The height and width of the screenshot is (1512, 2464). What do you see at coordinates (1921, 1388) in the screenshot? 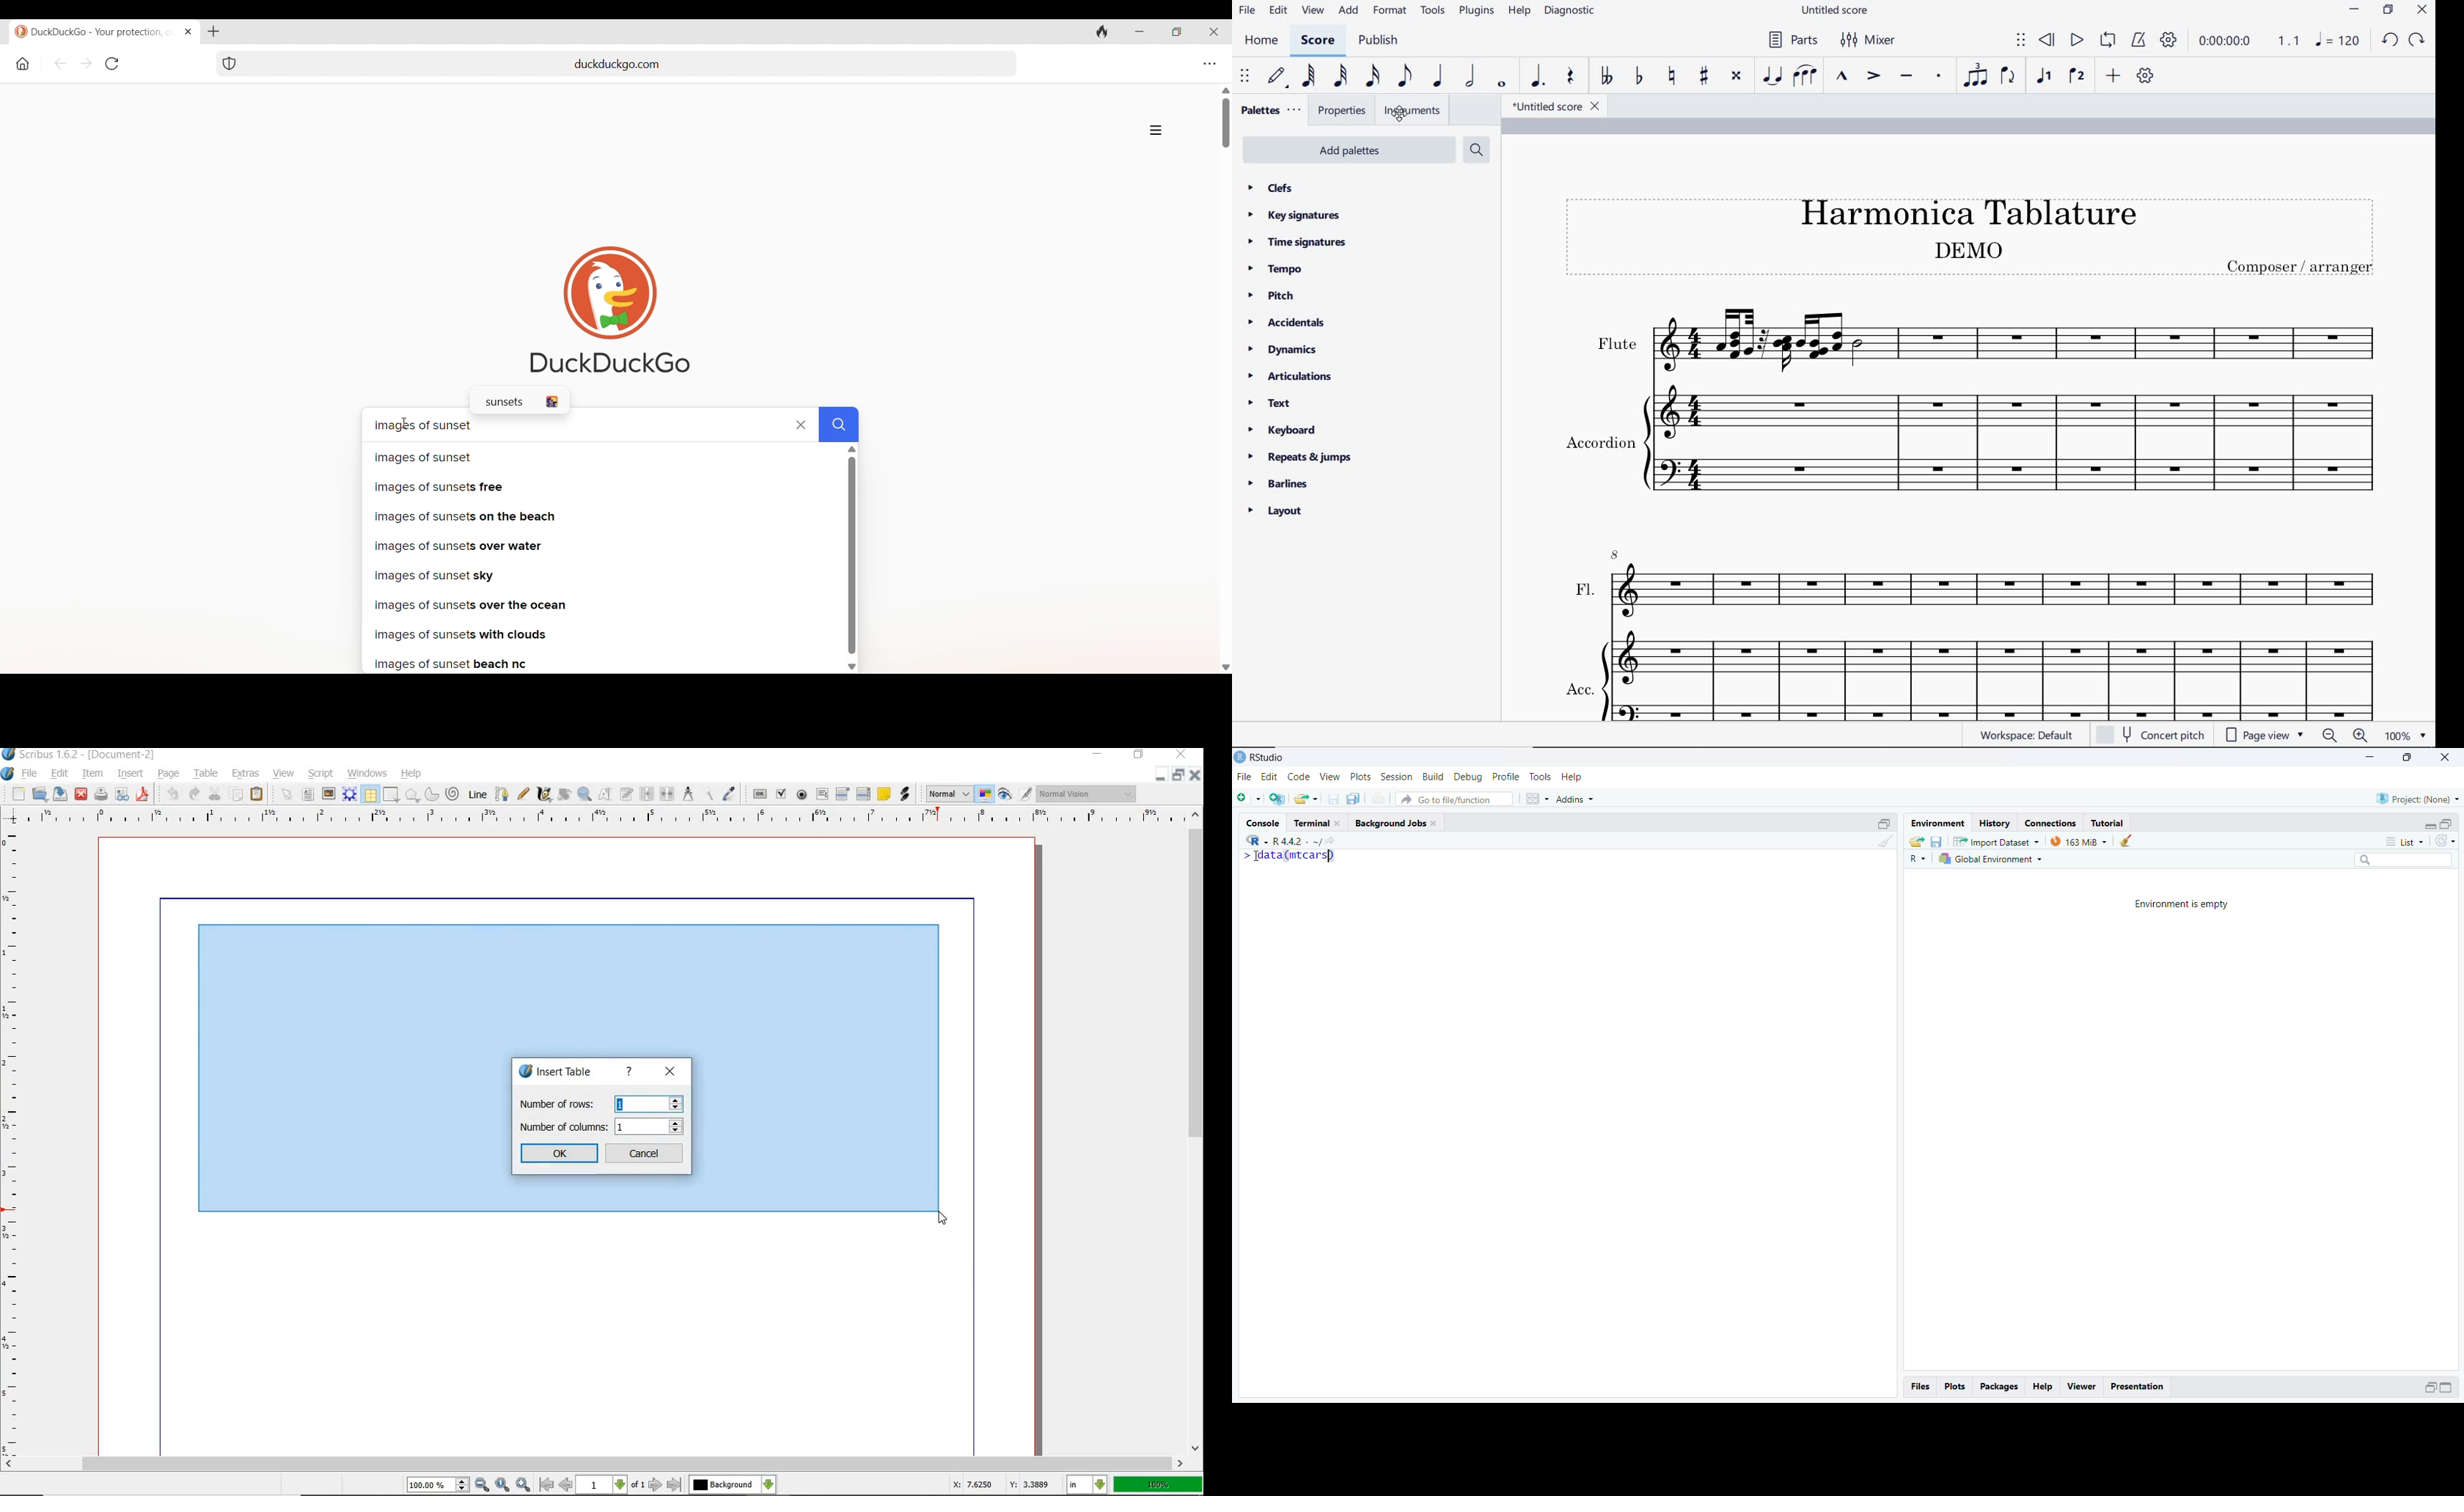
I see `files` at bounding box center [1921, 1388].